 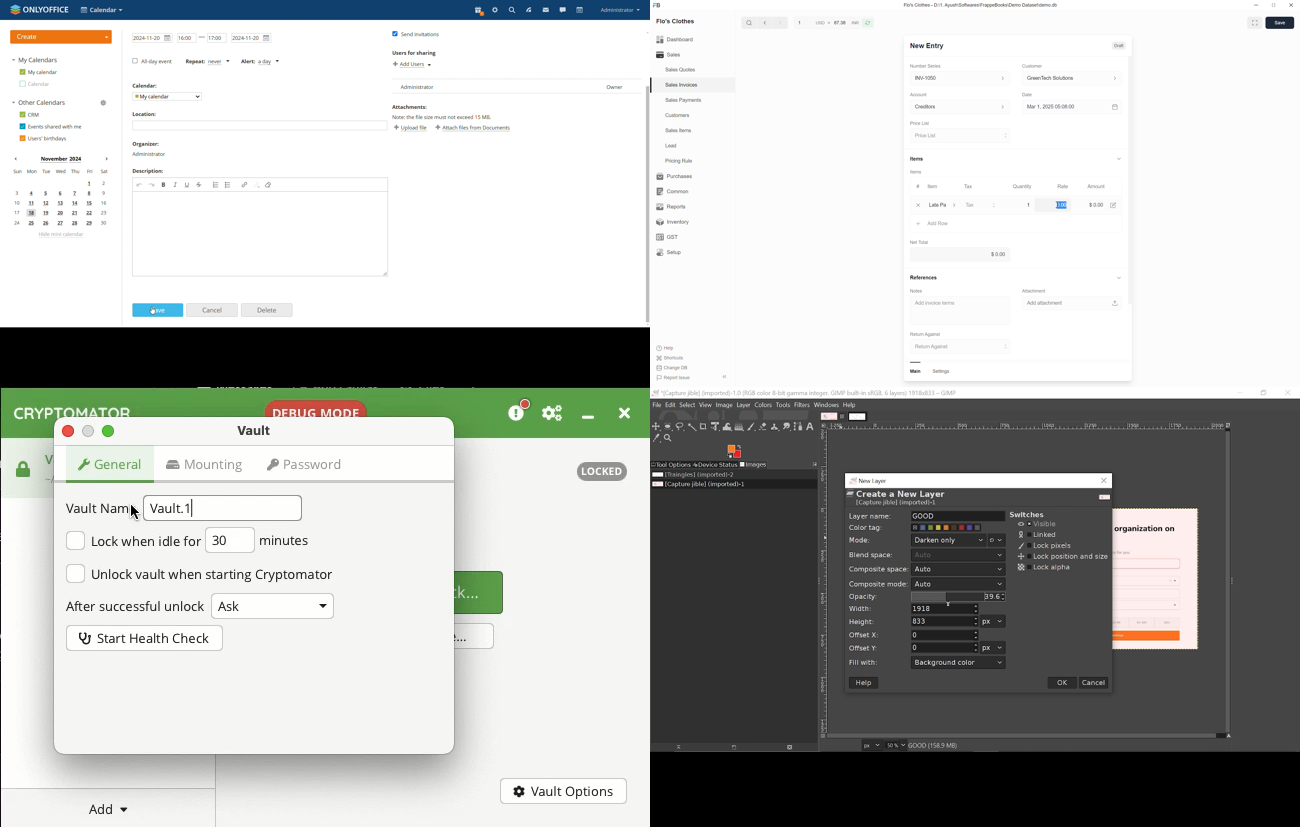 What do you see at coordinates (876, 584) in the screenshot?
I see `Composite mode:` at bounding box center [876, 584].